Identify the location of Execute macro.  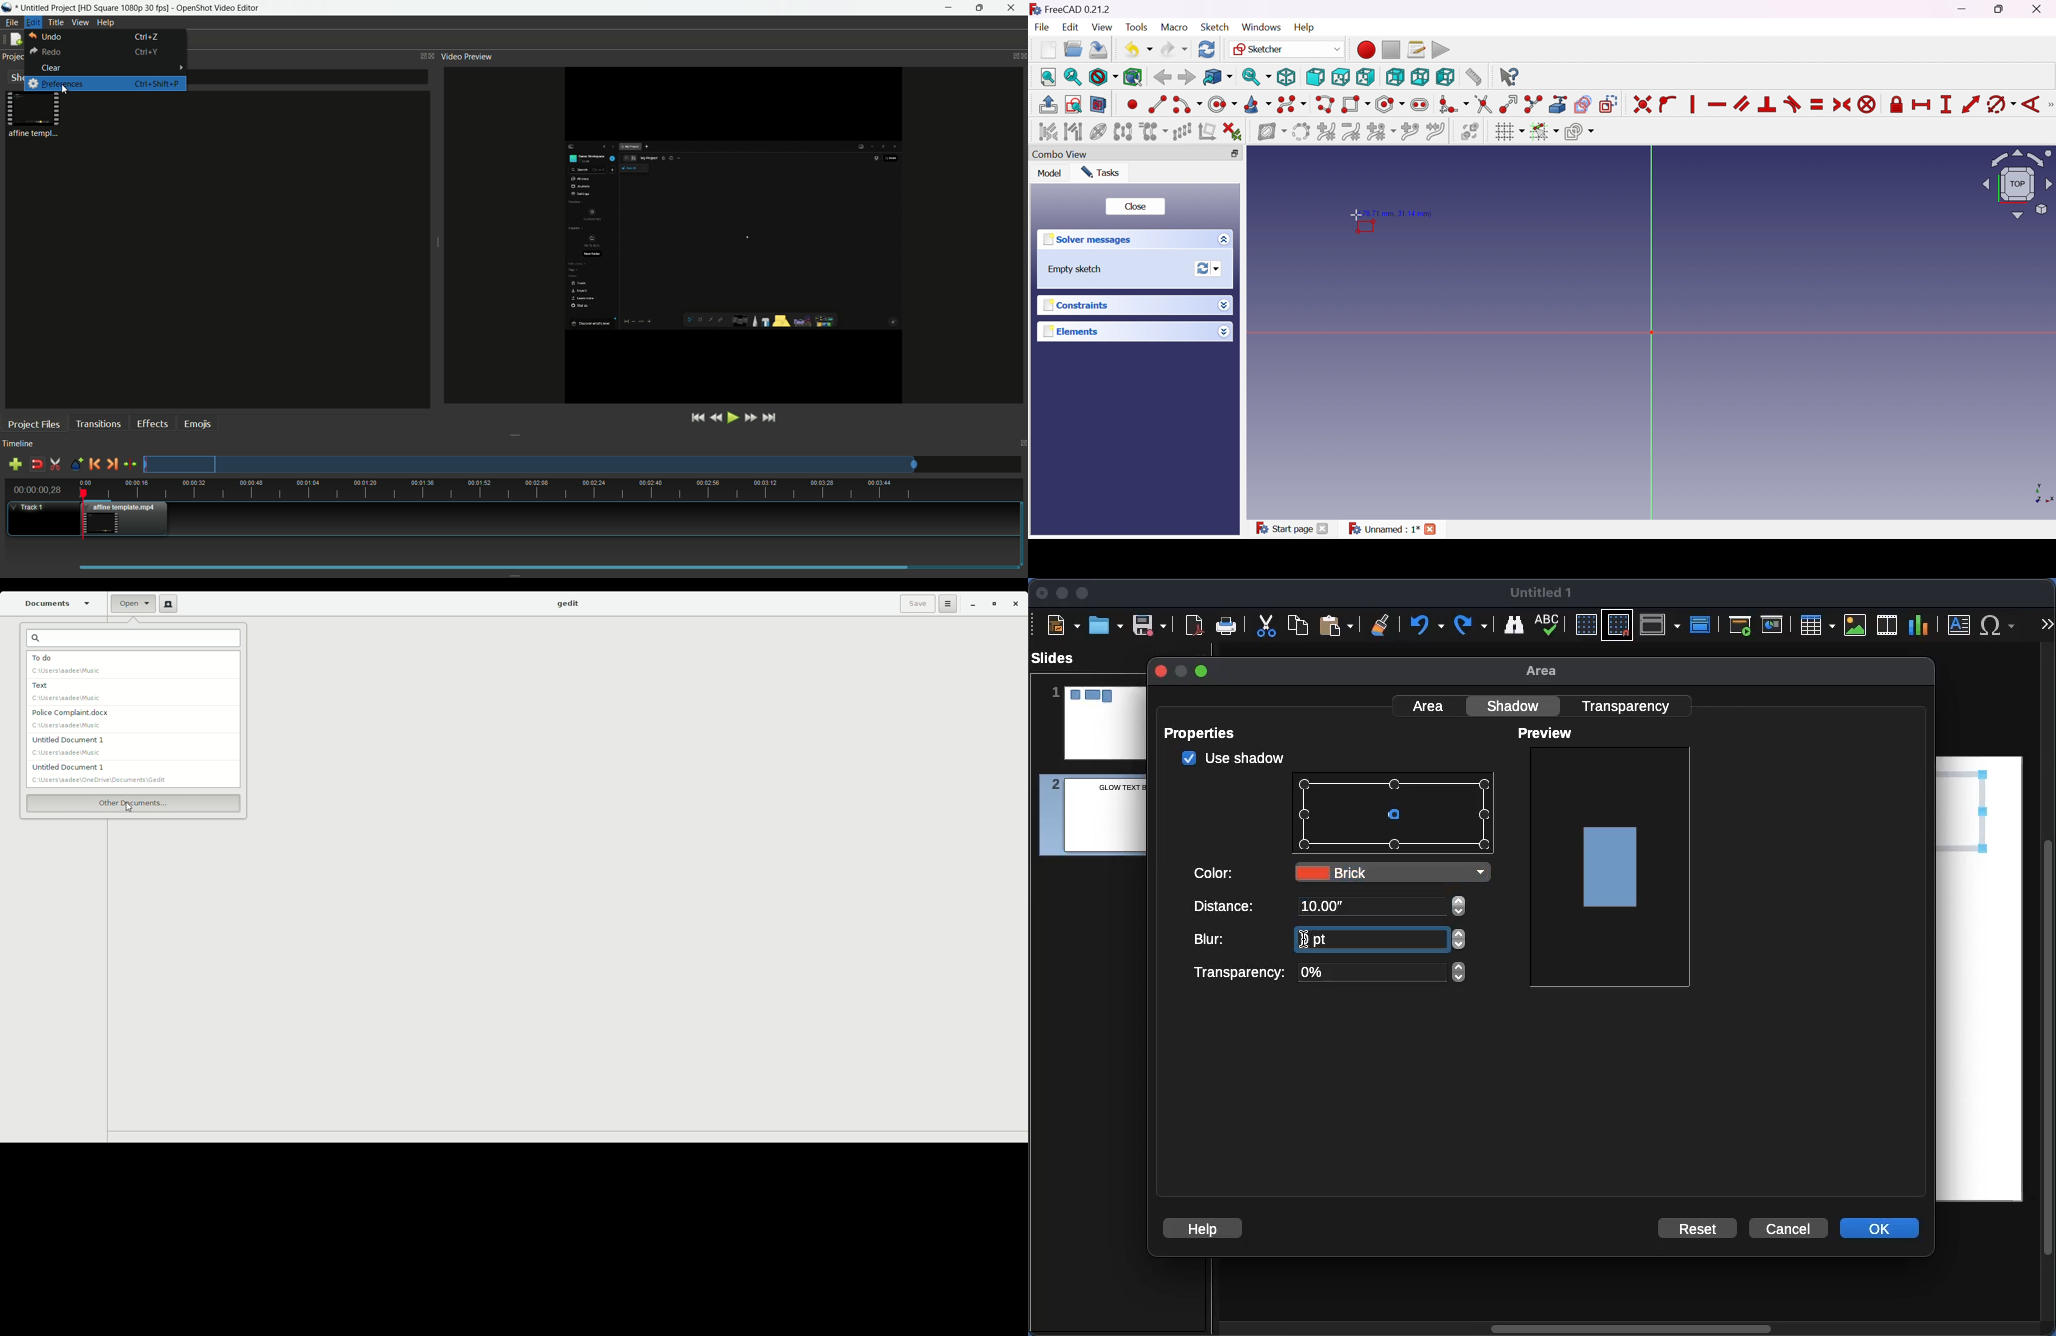
(1441, 49).